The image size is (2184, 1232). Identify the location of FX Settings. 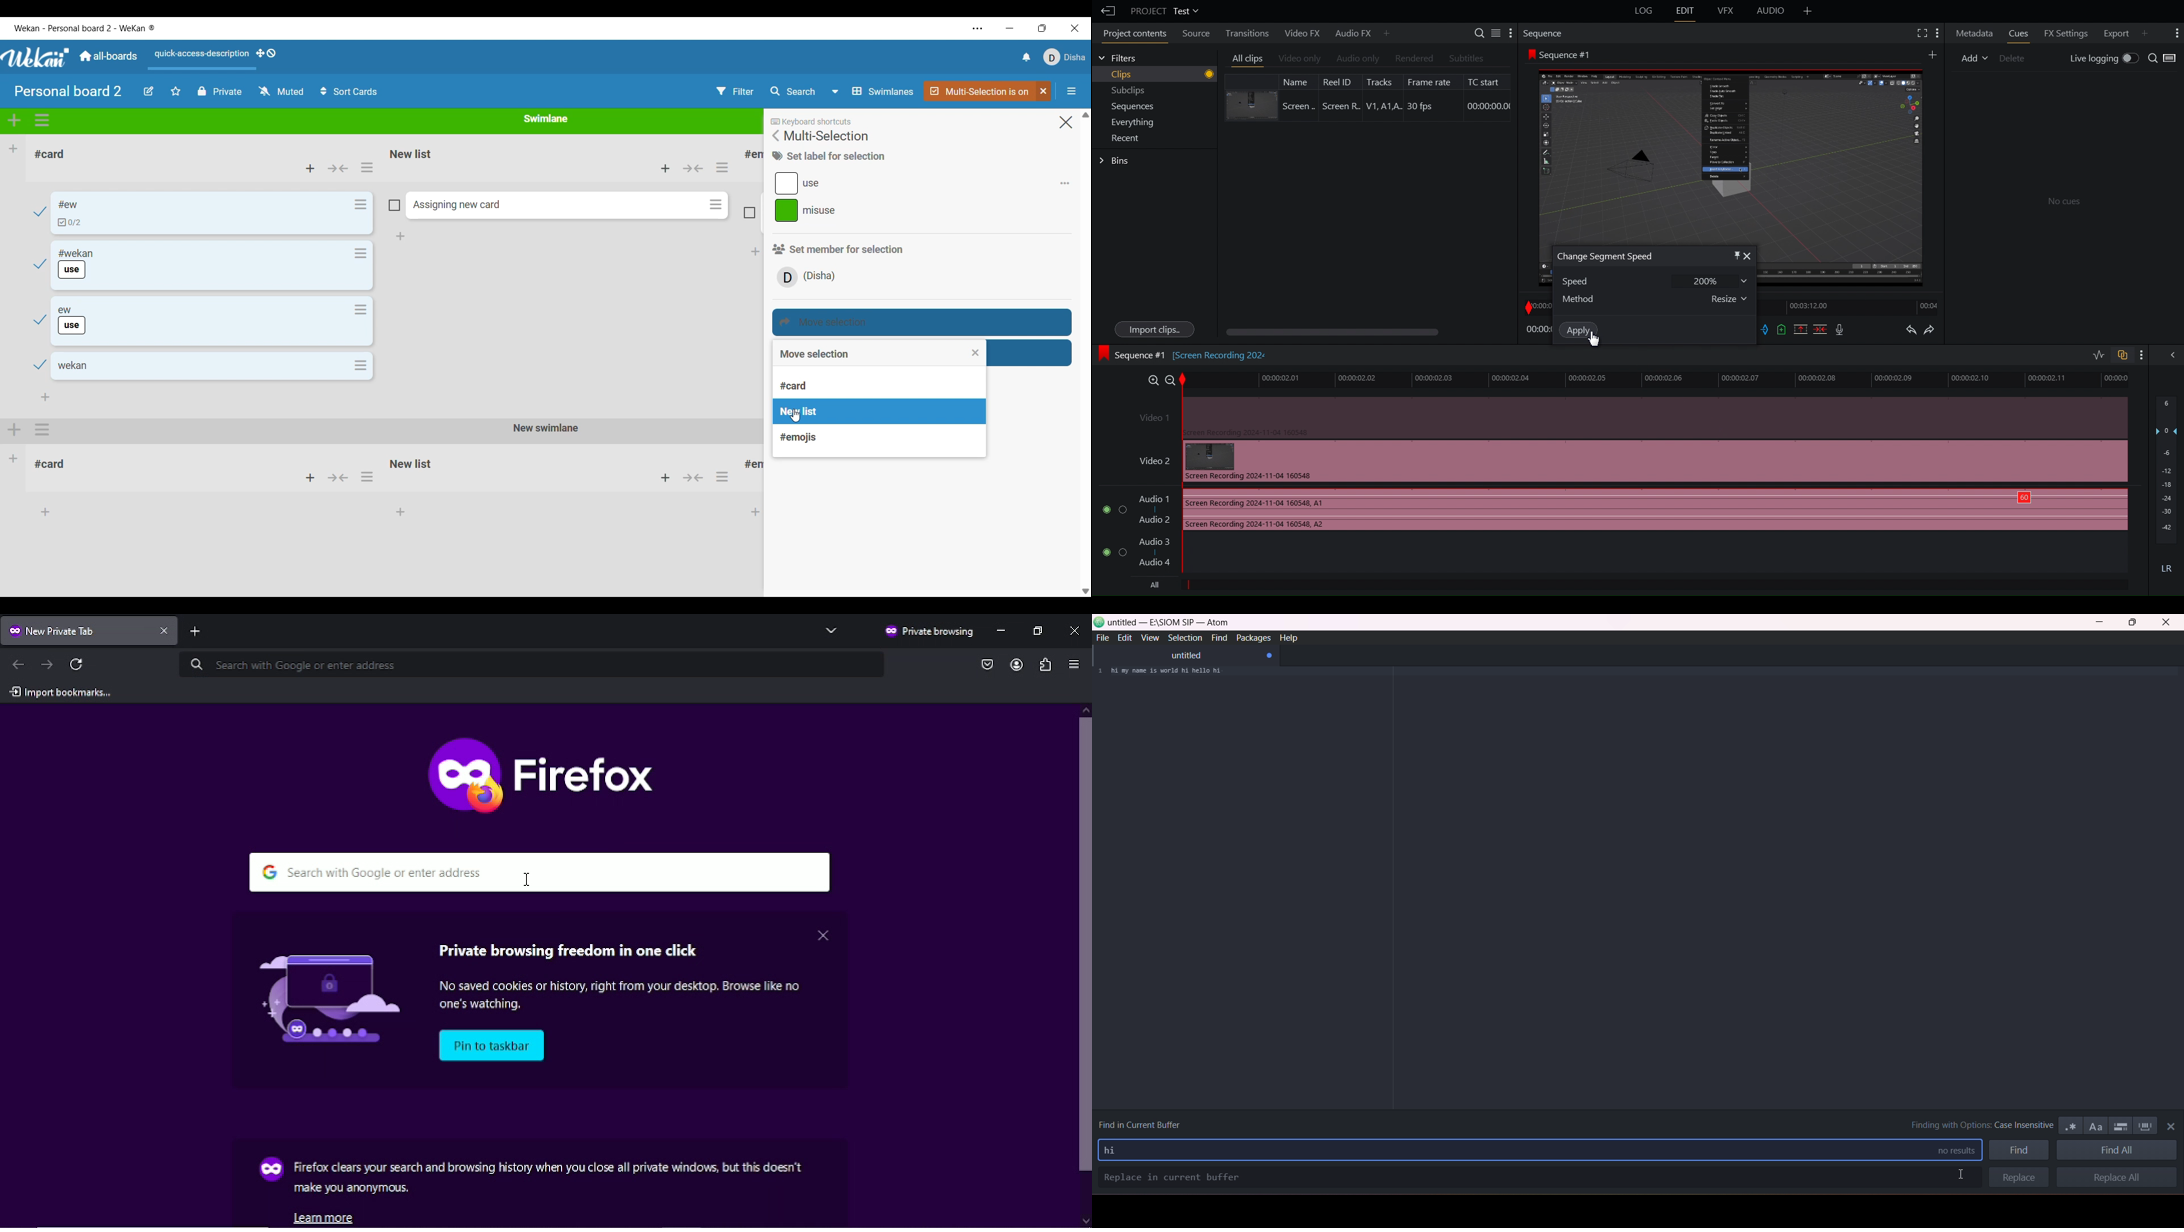
(2064, 32).